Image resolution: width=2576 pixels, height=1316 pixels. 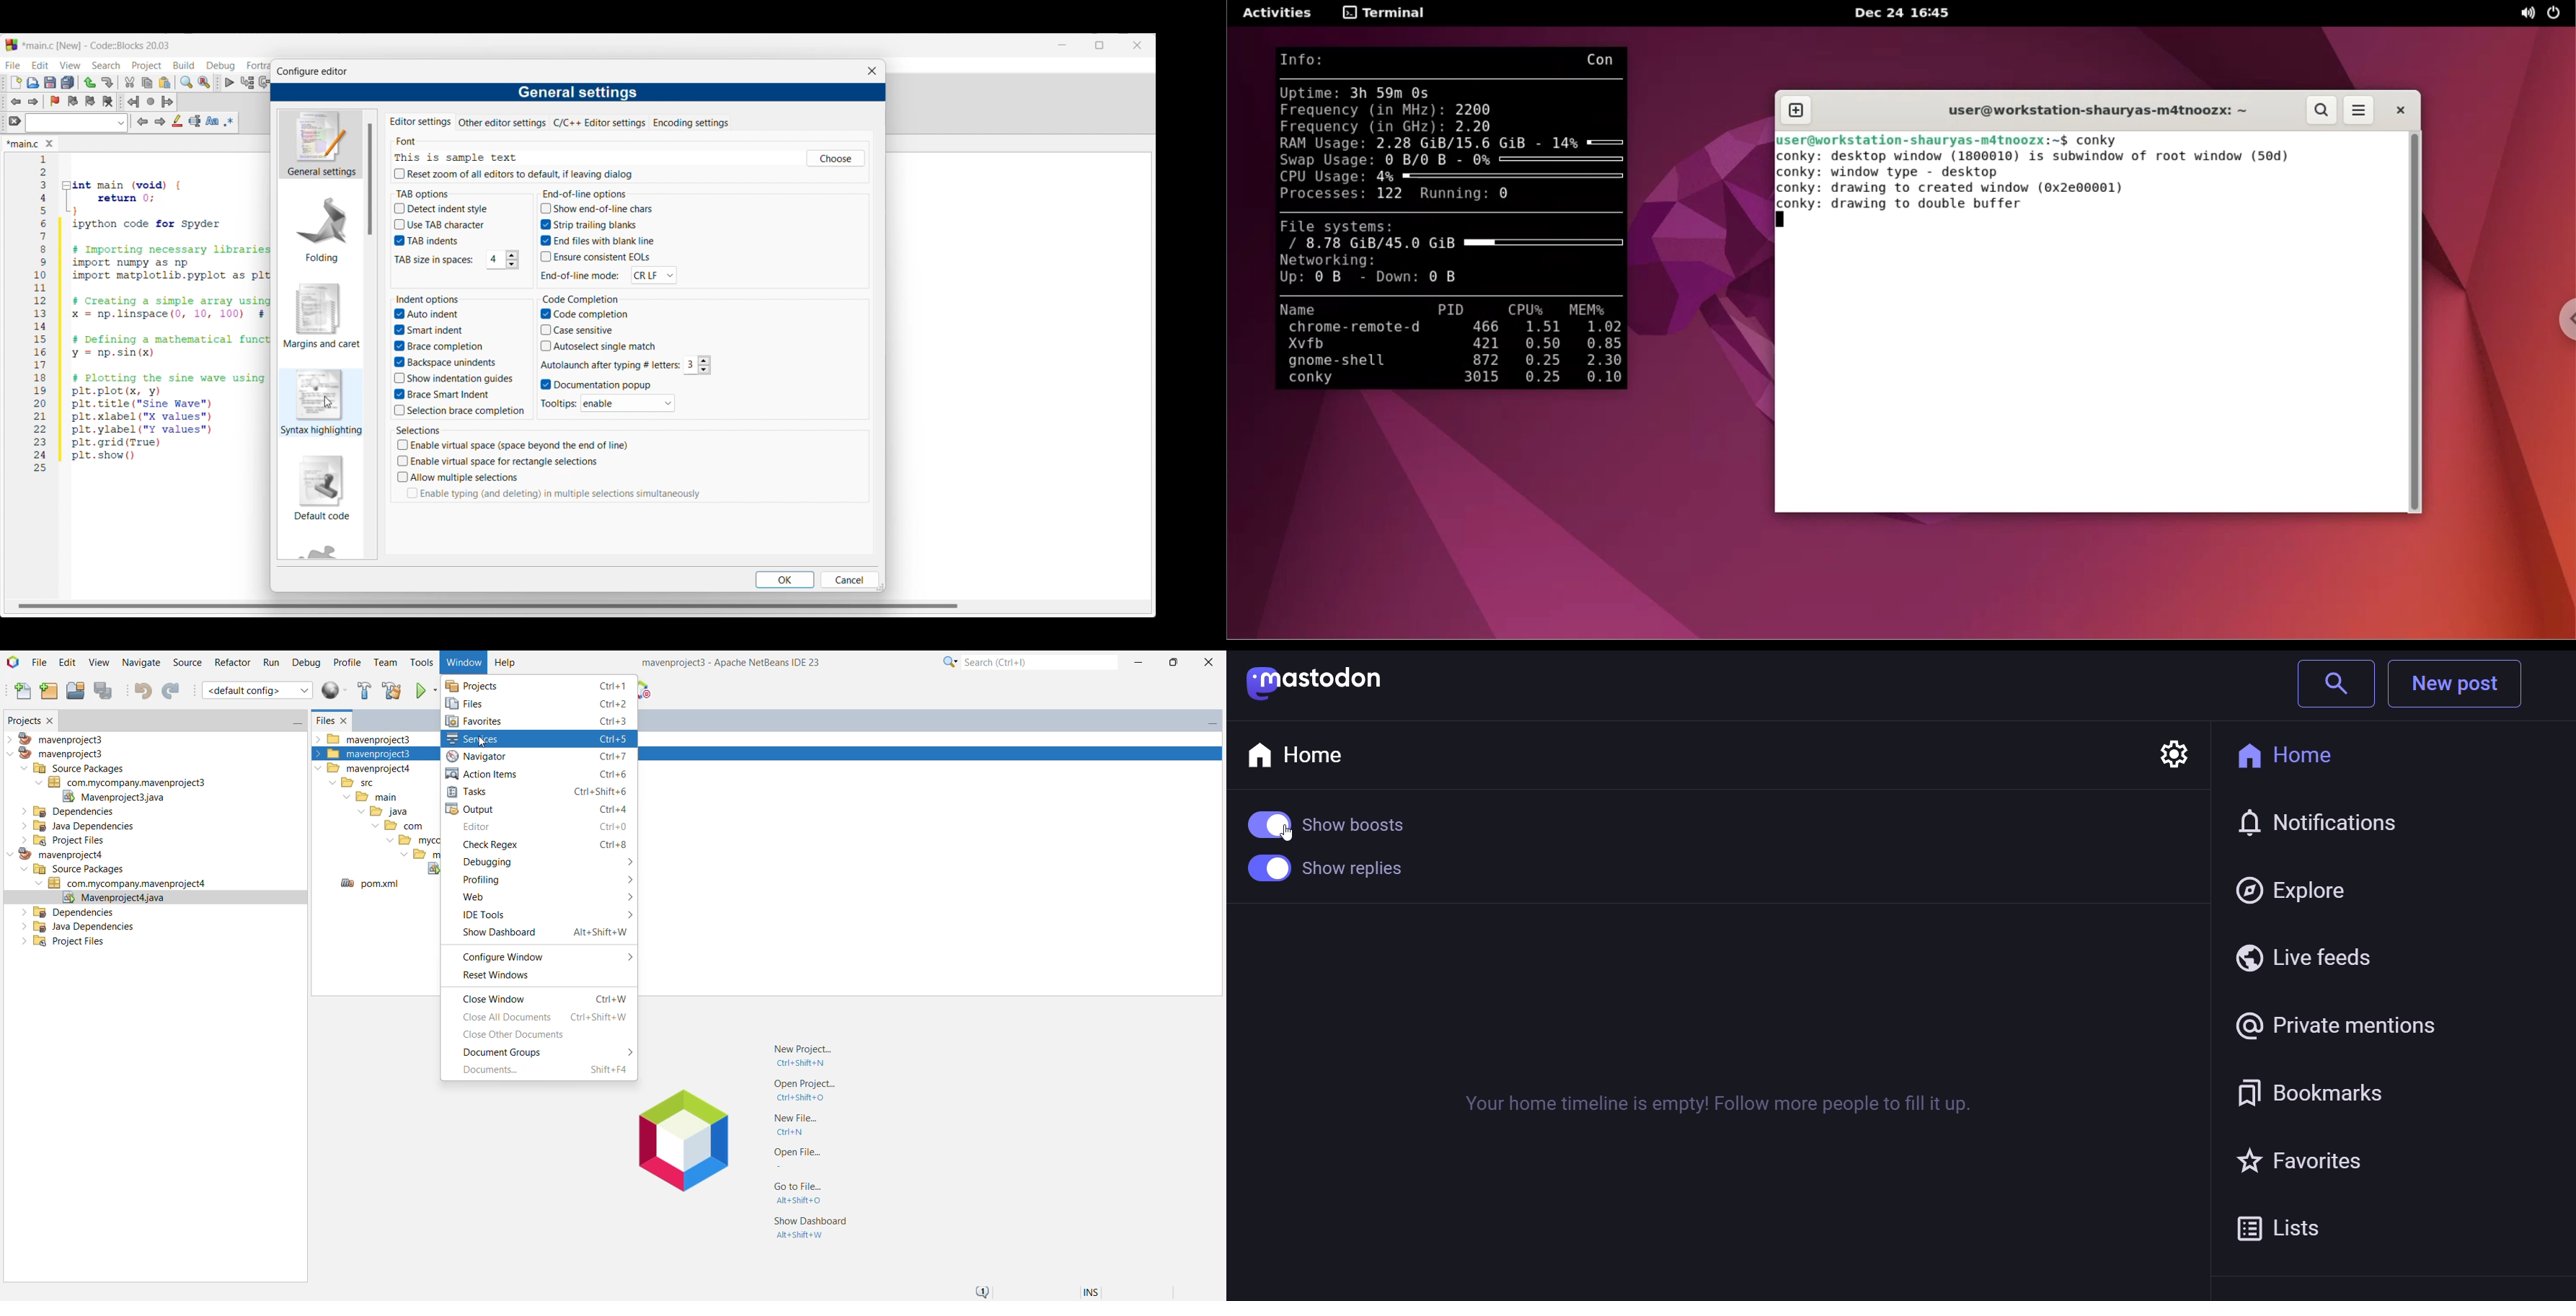 What do you see at coordinates (229, 122) in the screenshot?
I see `Use regex` at bounding box center [229, 122].